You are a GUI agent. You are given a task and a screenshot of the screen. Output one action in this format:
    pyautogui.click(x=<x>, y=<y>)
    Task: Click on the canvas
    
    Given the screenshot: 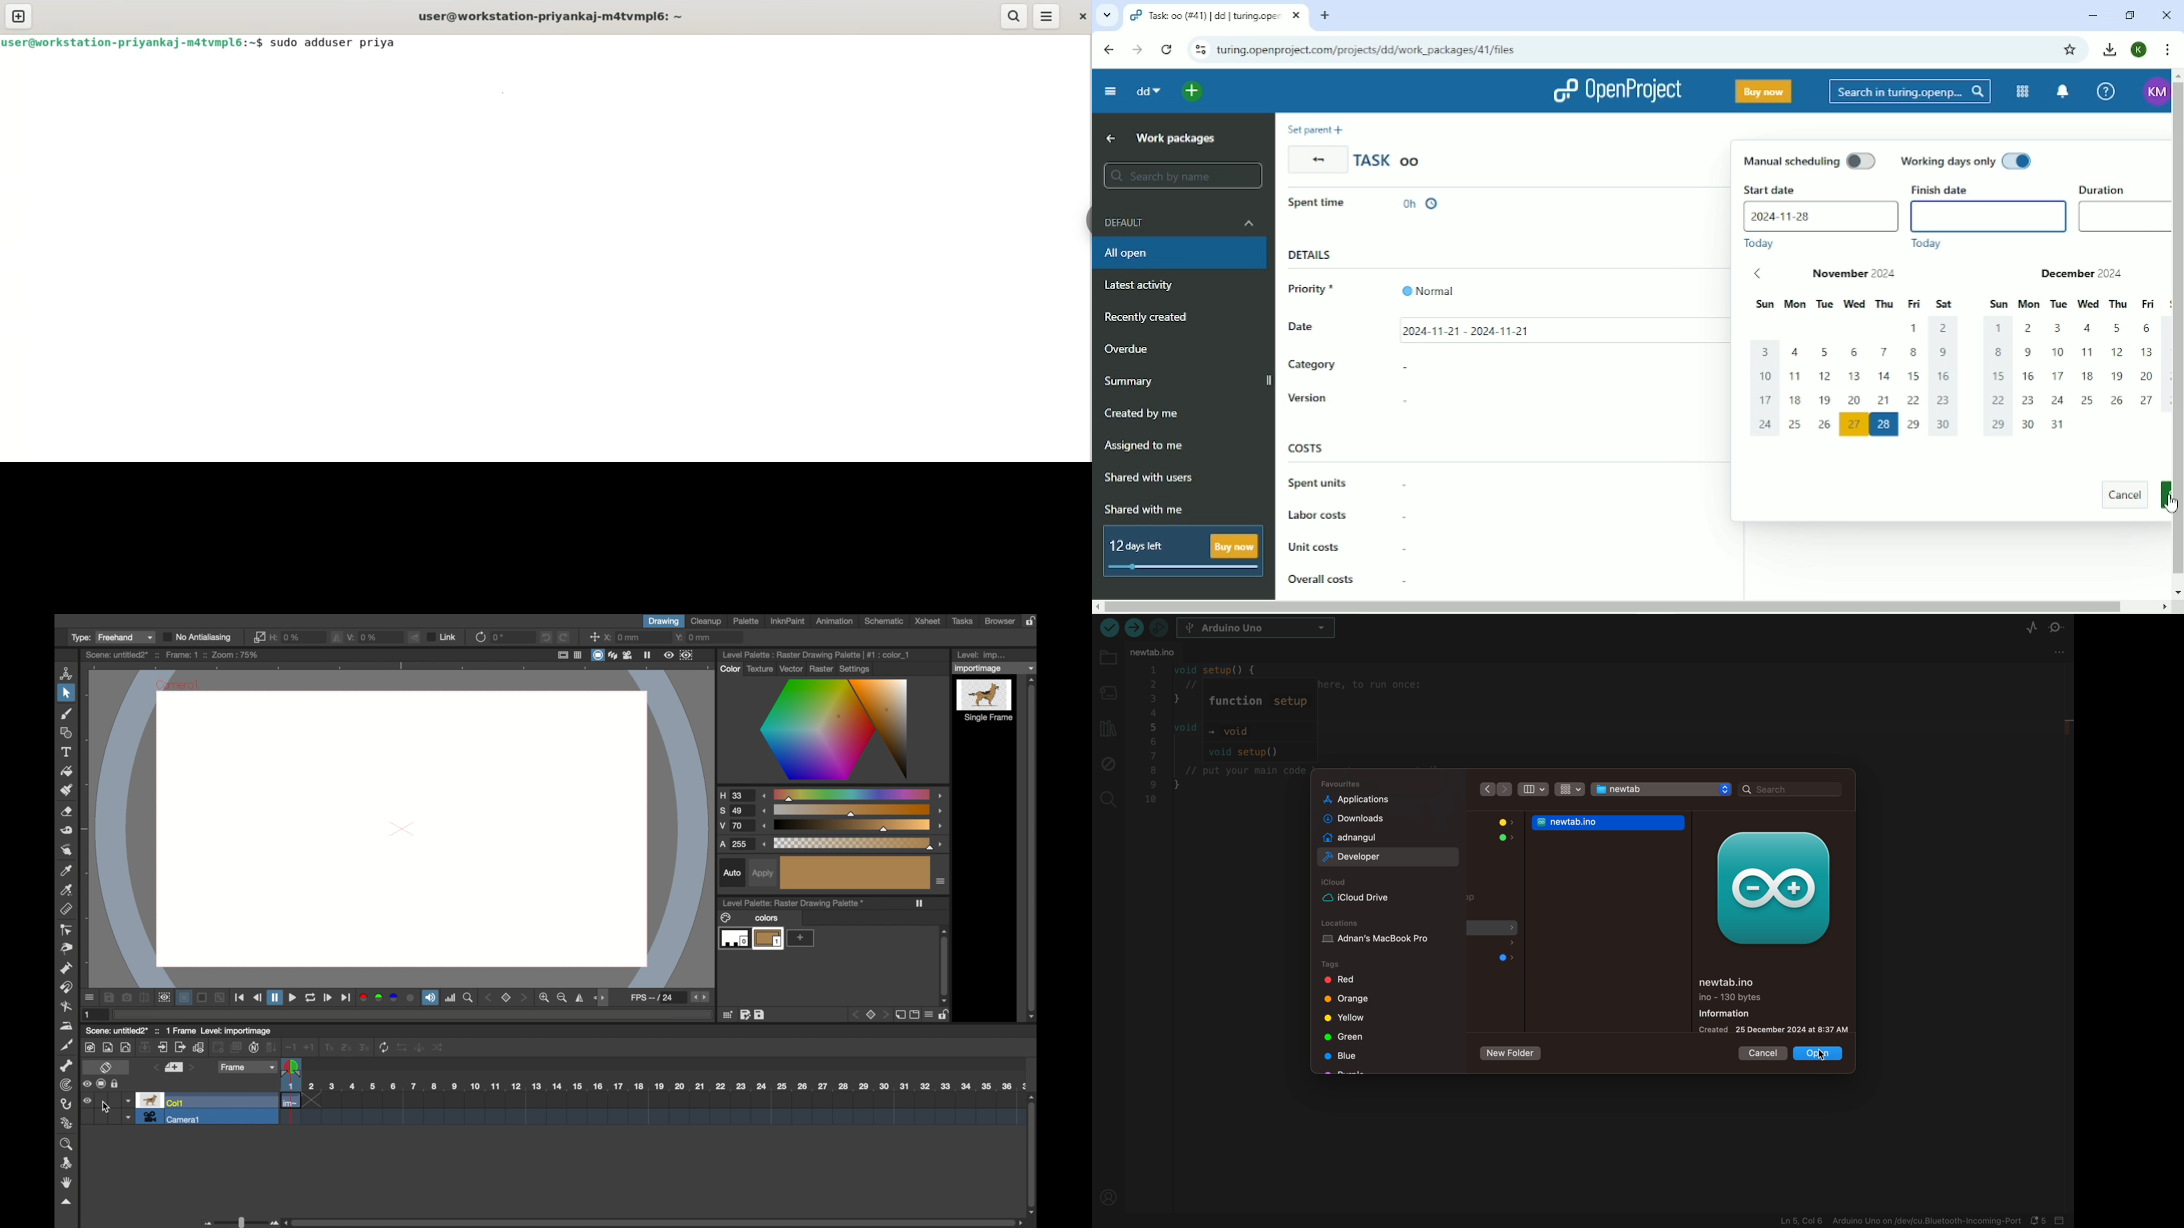 What is the action you would take?
    pyautogui.click(x=402, y=828)
    